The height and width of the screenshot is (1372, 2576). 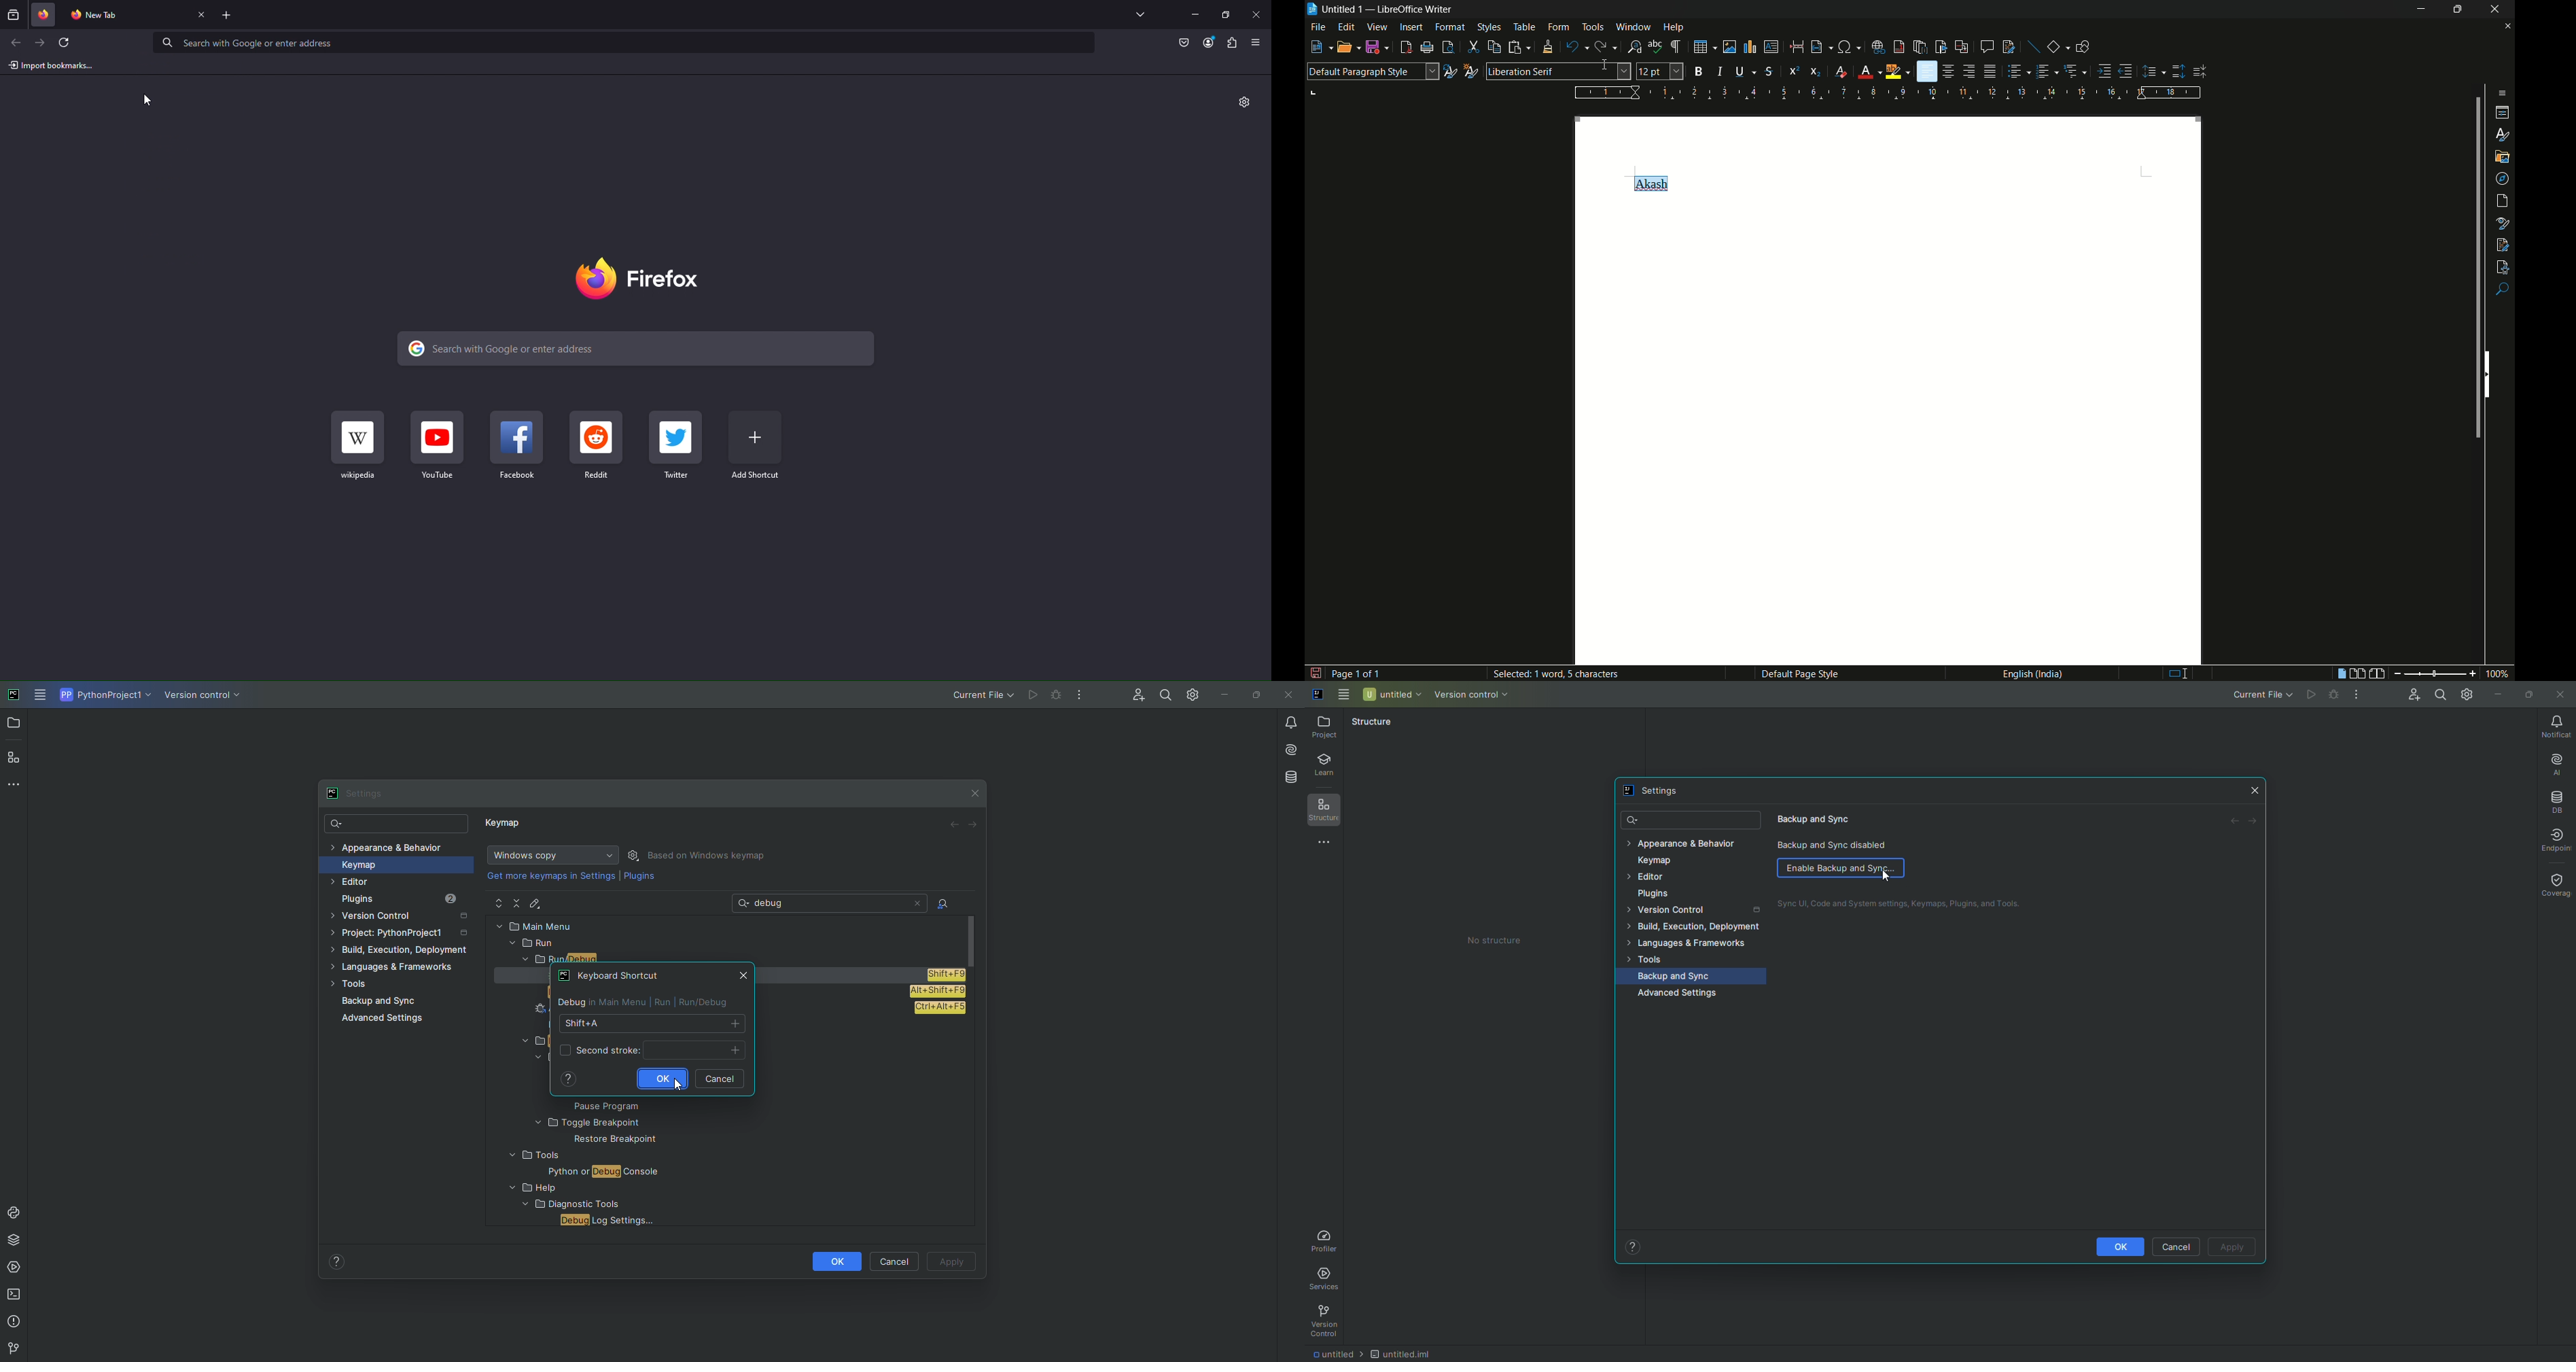 What do you see at coordinates (2179, 71) in the screenshot?
I see `increase paragraph spacing` at bounding box center [2179, 71].